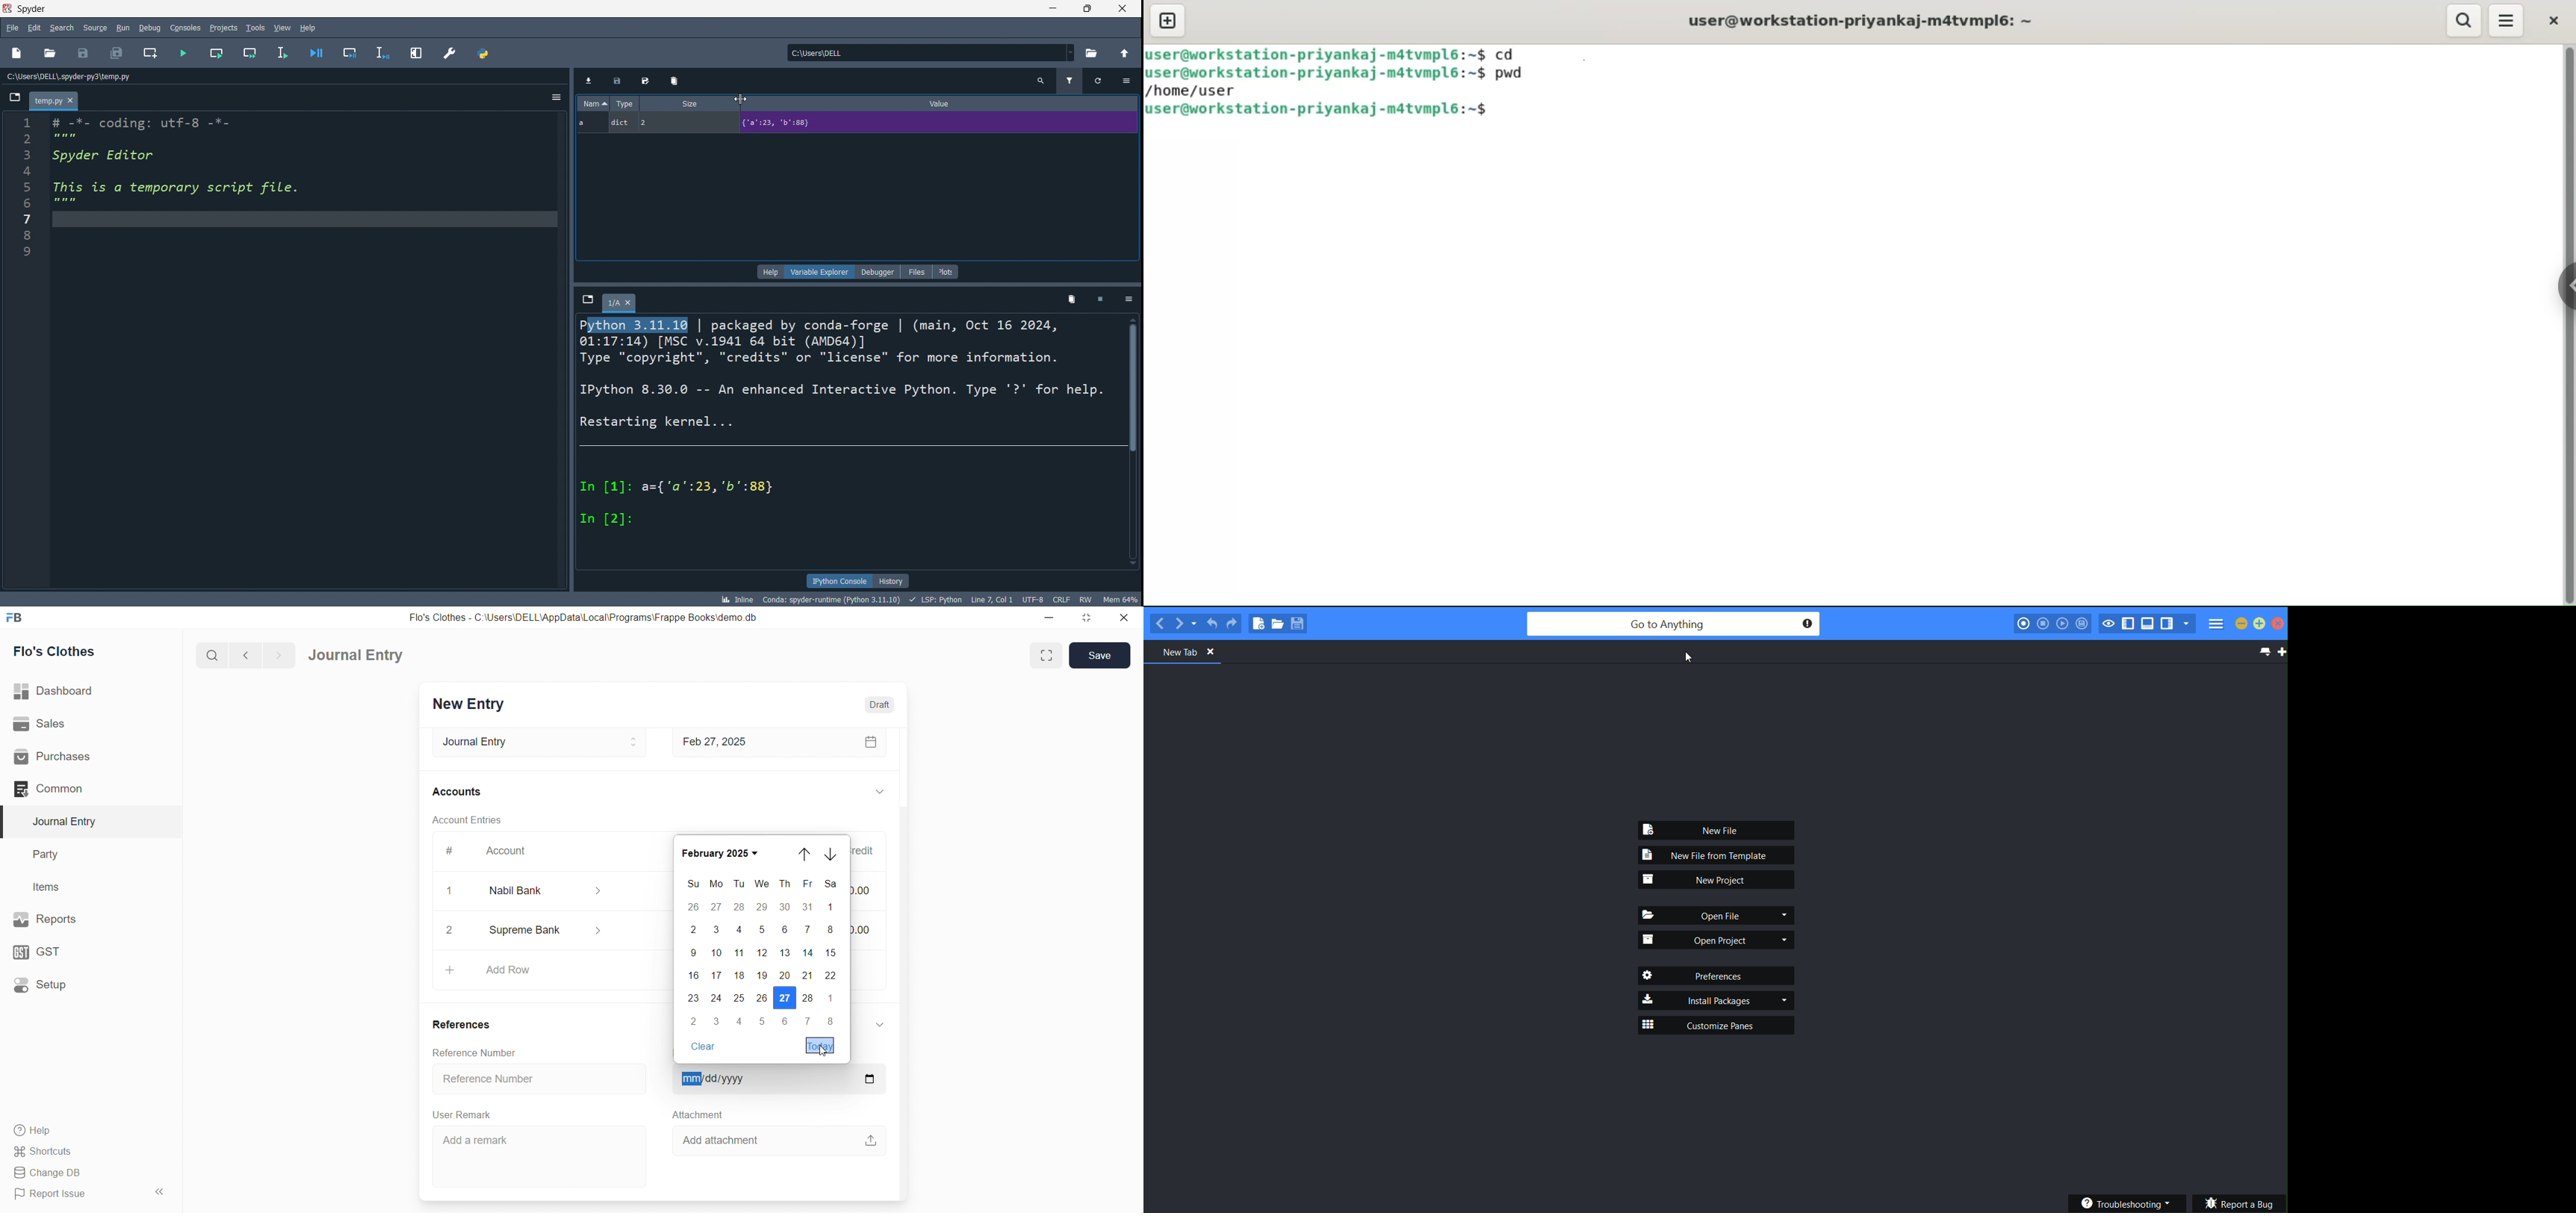 The image size is (2576, 1232). What do you see at coordinates (2465, 21) in the screenshot?
I see `search` at bounding box center [2465, 21].